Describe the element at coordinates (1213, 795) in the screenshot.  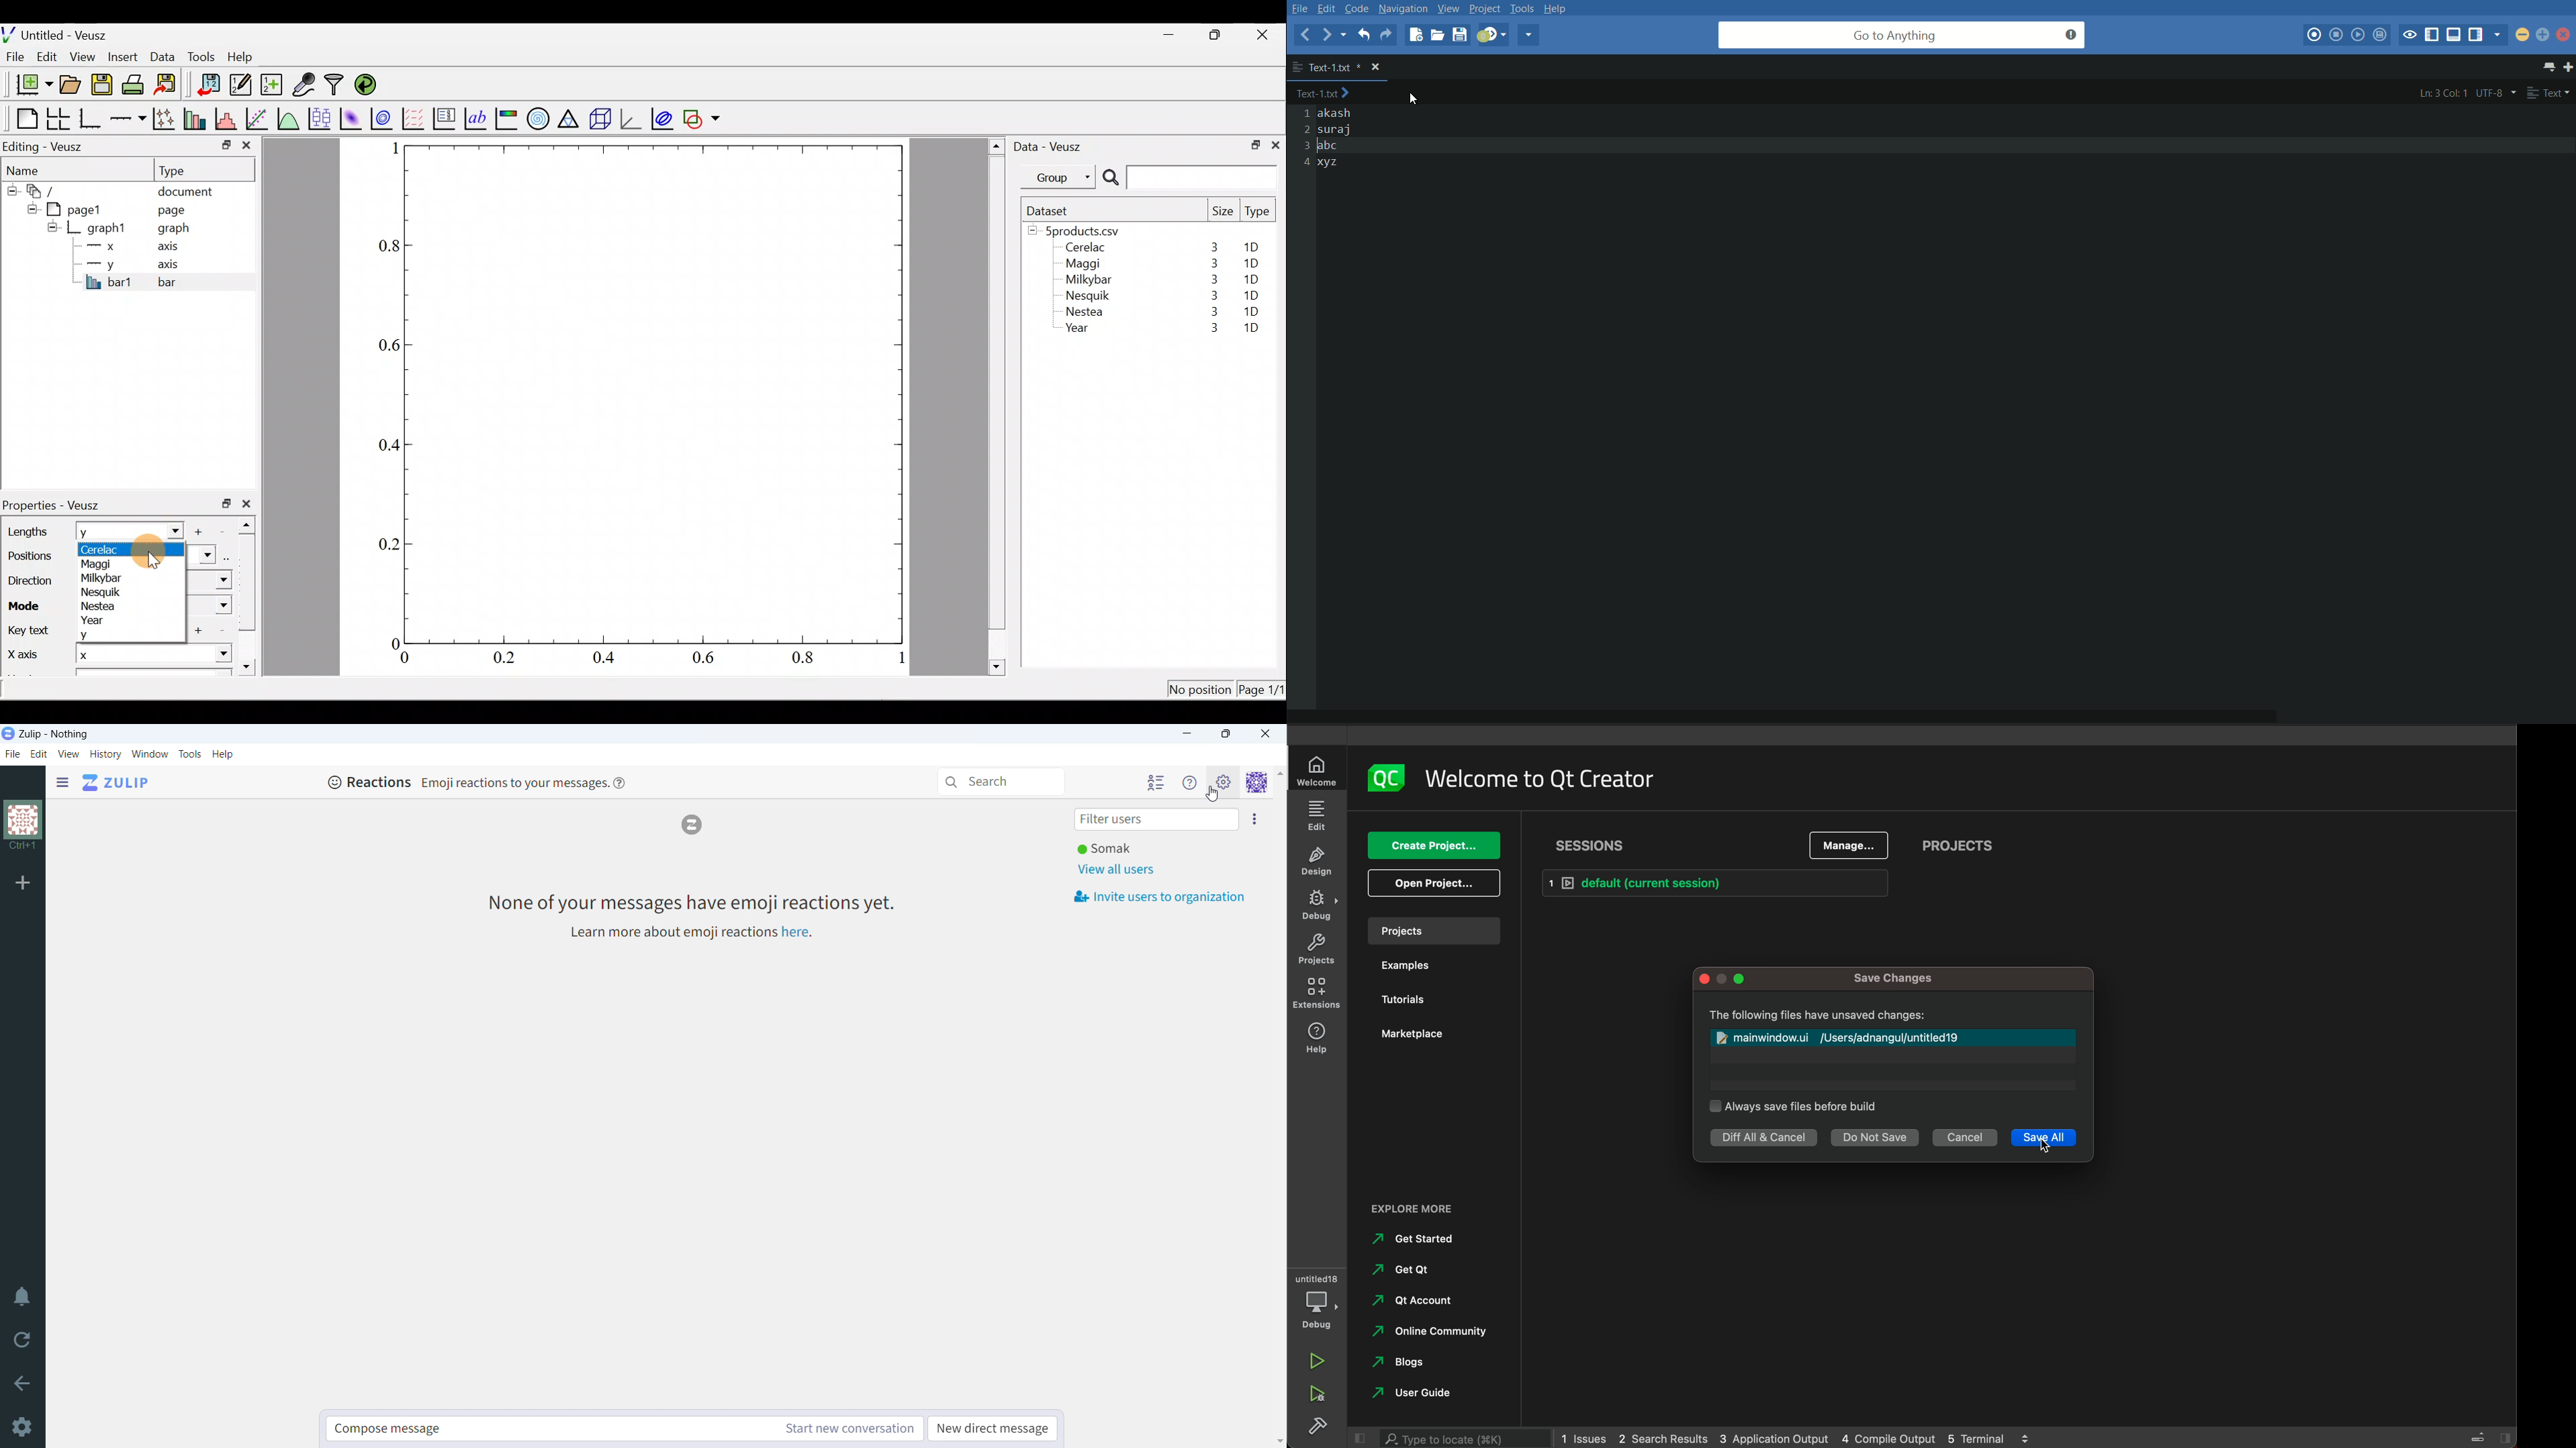
I see `cursor` at that location.